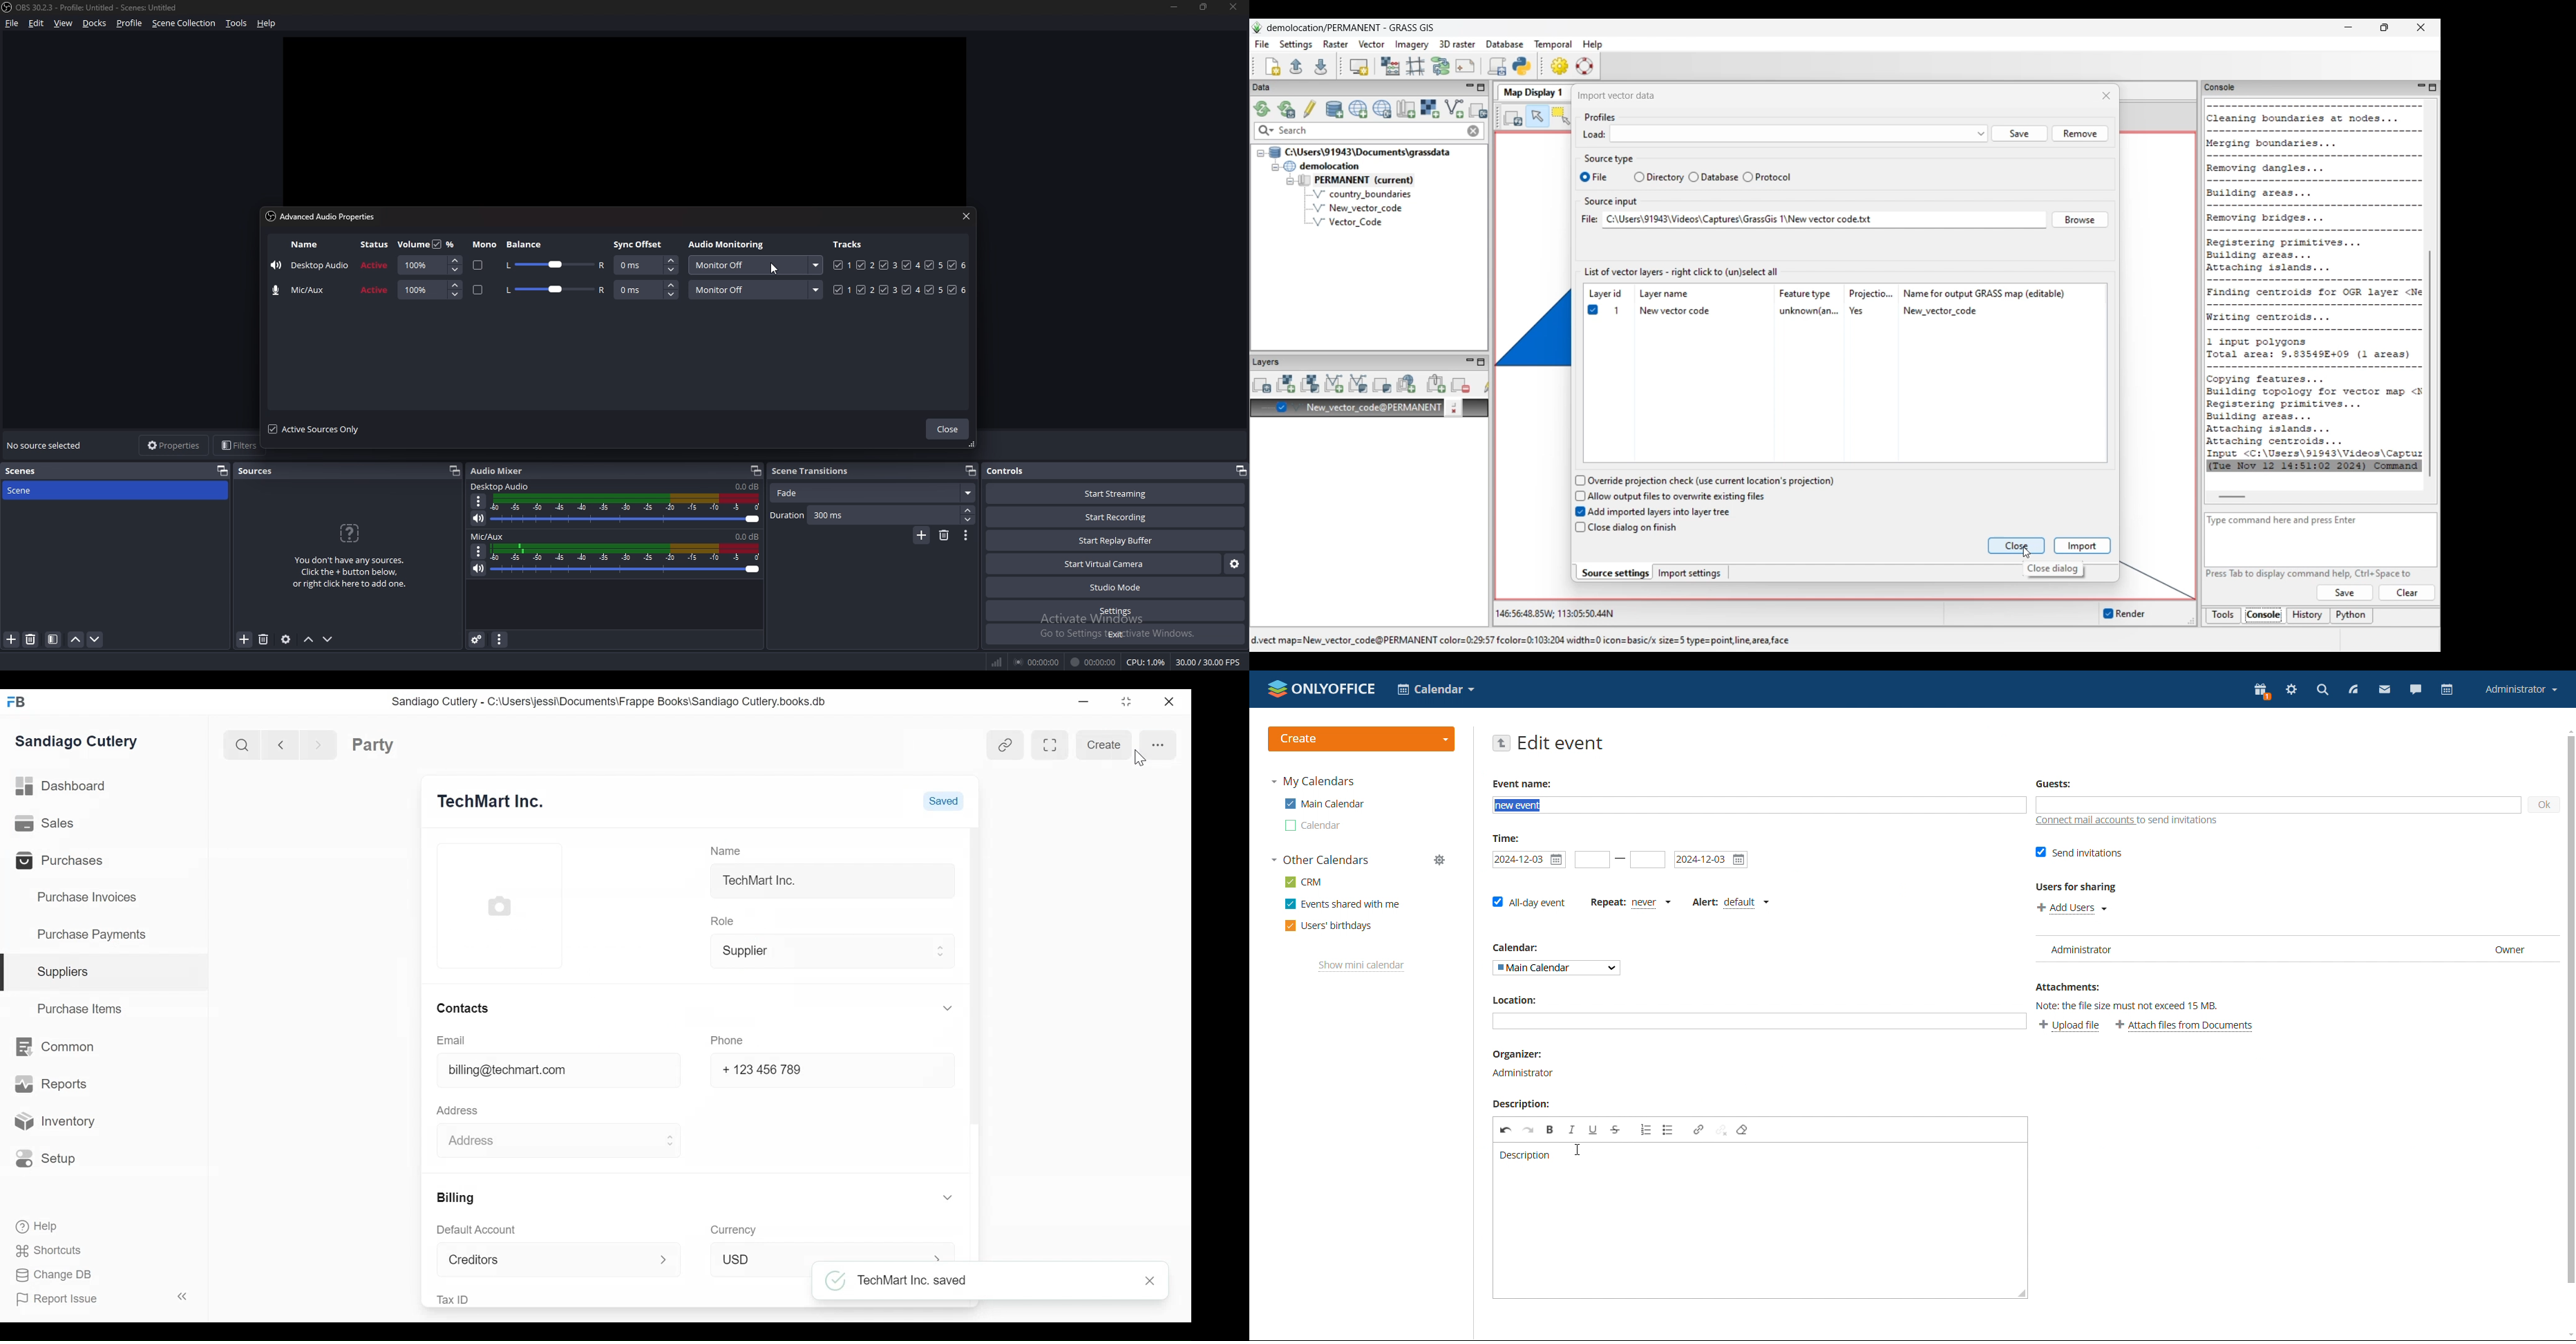 Image resolution: width=2576 pixels, height=1344 pixels. Describe the element at coordinates (478, 265) in the screenshot. I see `mono` at that location.